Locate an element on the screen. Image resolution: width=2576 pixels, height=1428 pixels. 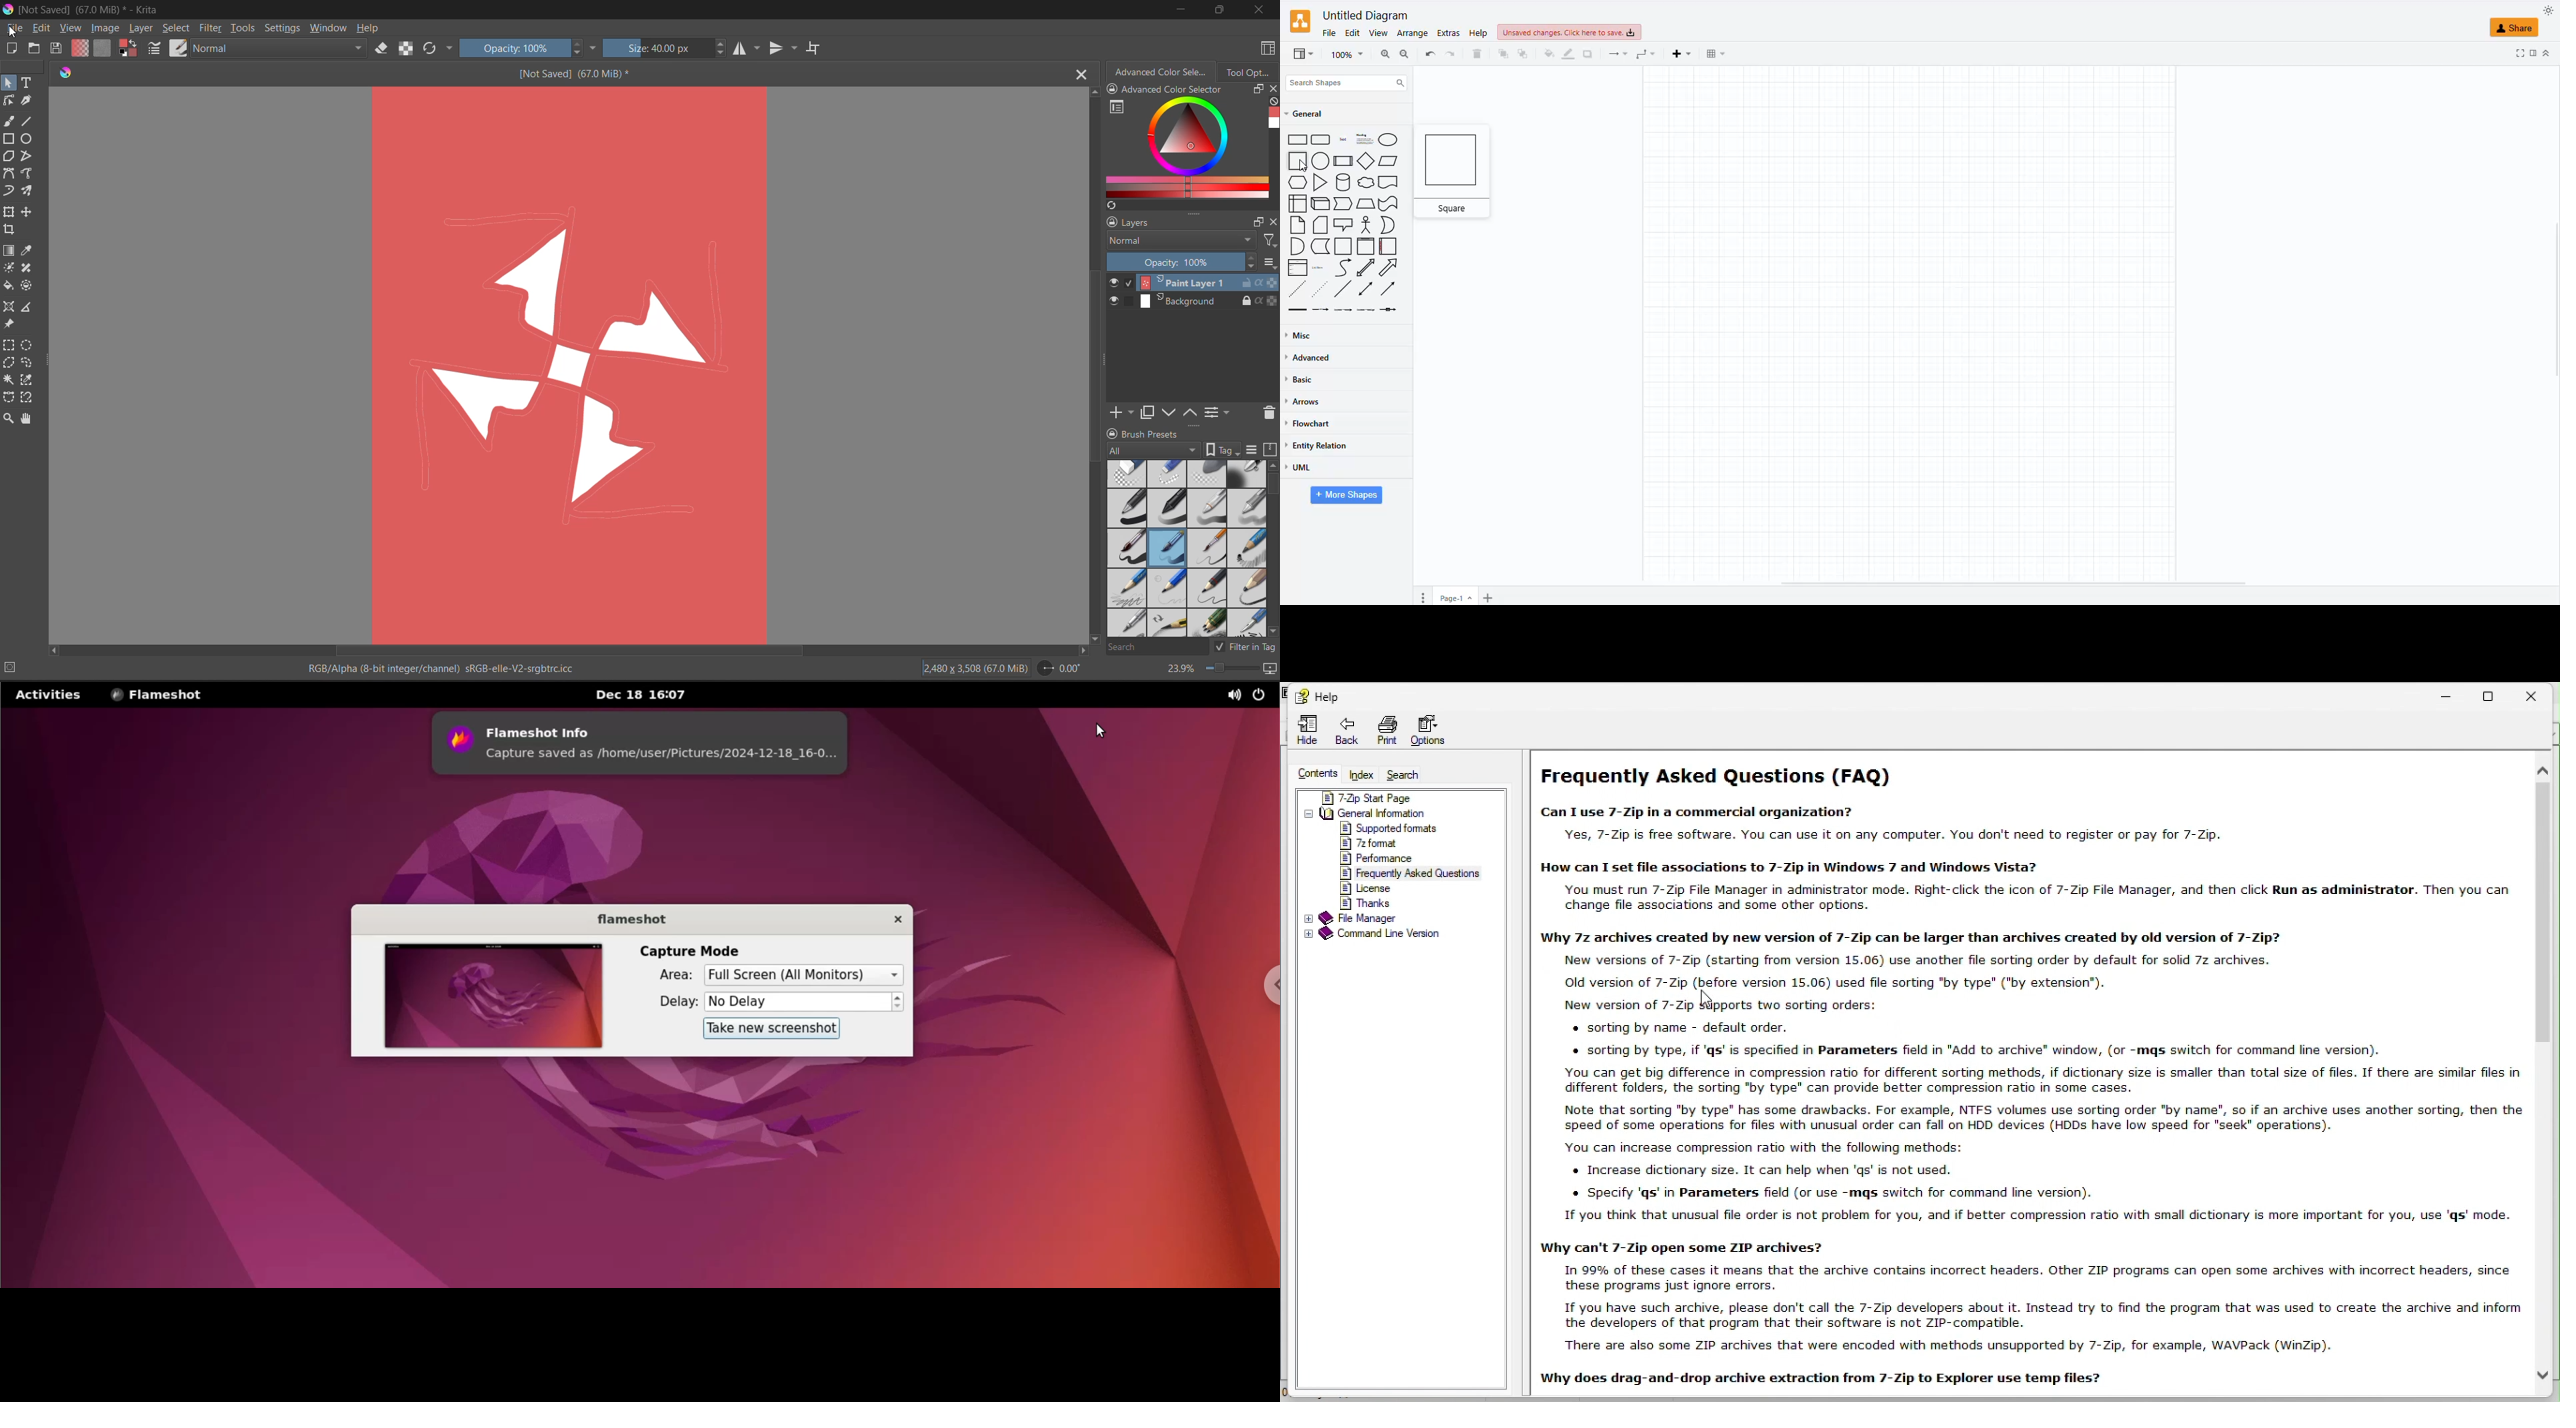
list is located at coordinates (1298, 268).